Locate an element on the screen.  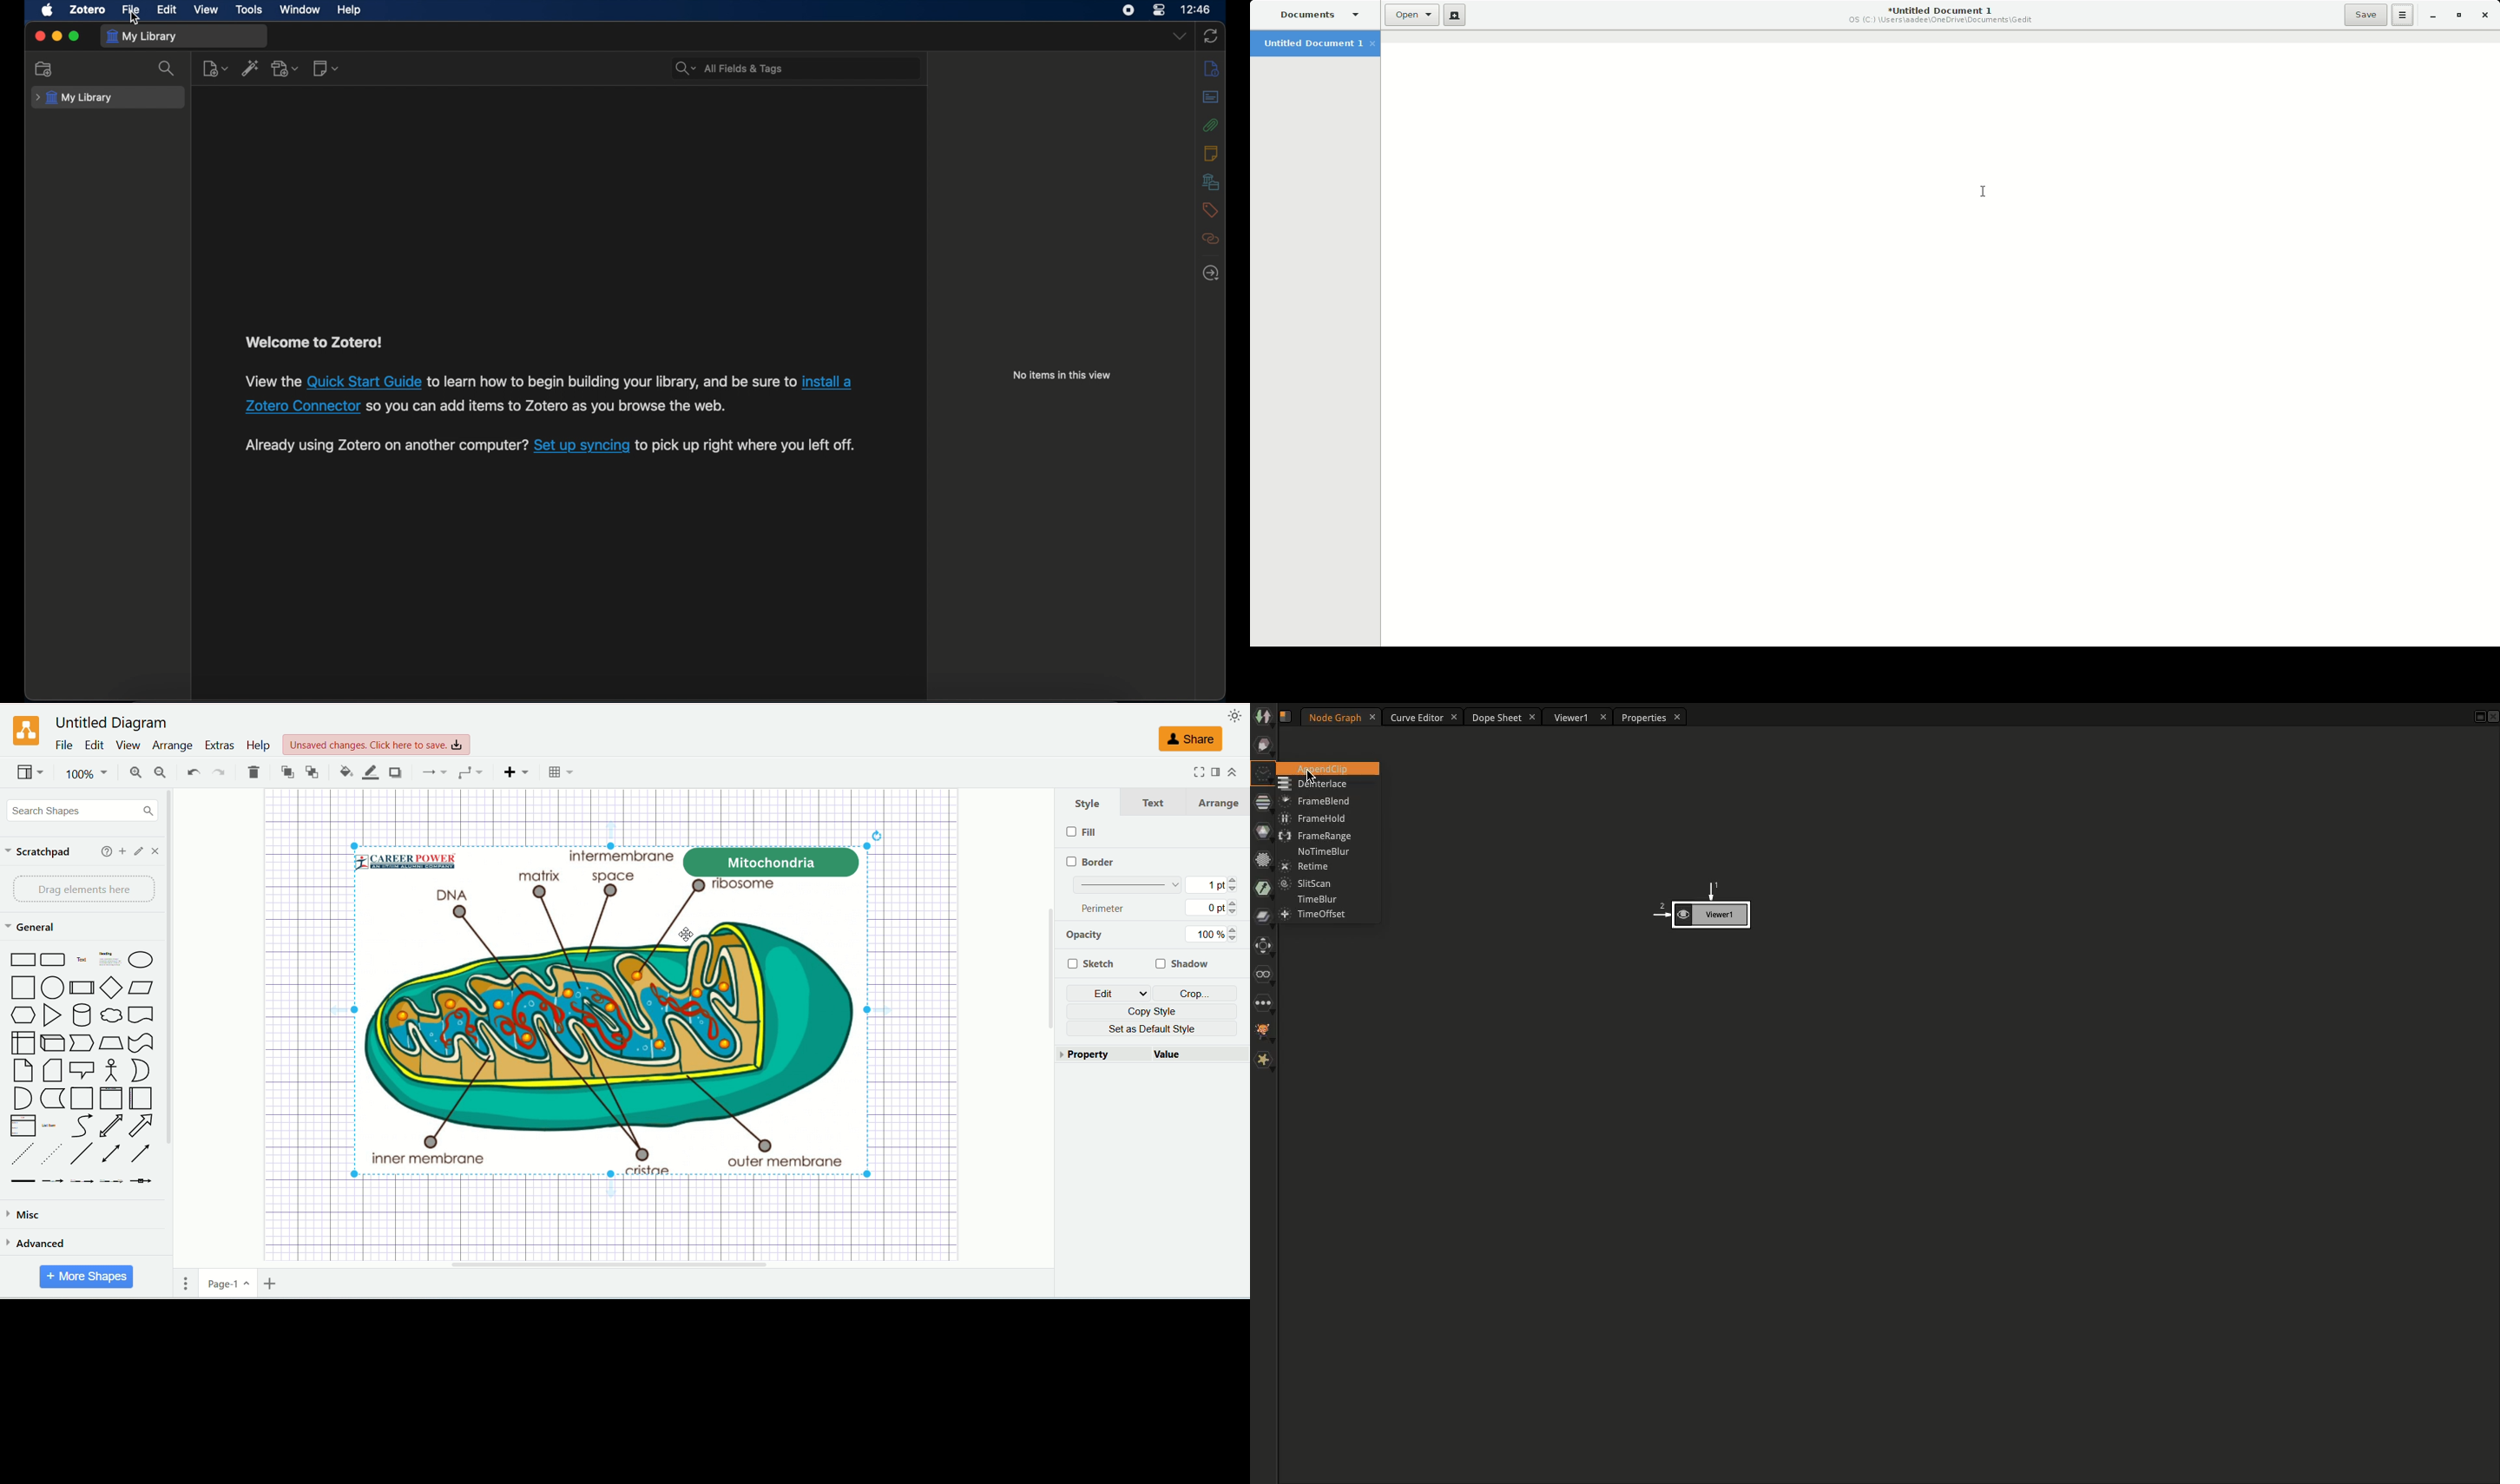
add item by identifier is located at coordinates (251, 68).